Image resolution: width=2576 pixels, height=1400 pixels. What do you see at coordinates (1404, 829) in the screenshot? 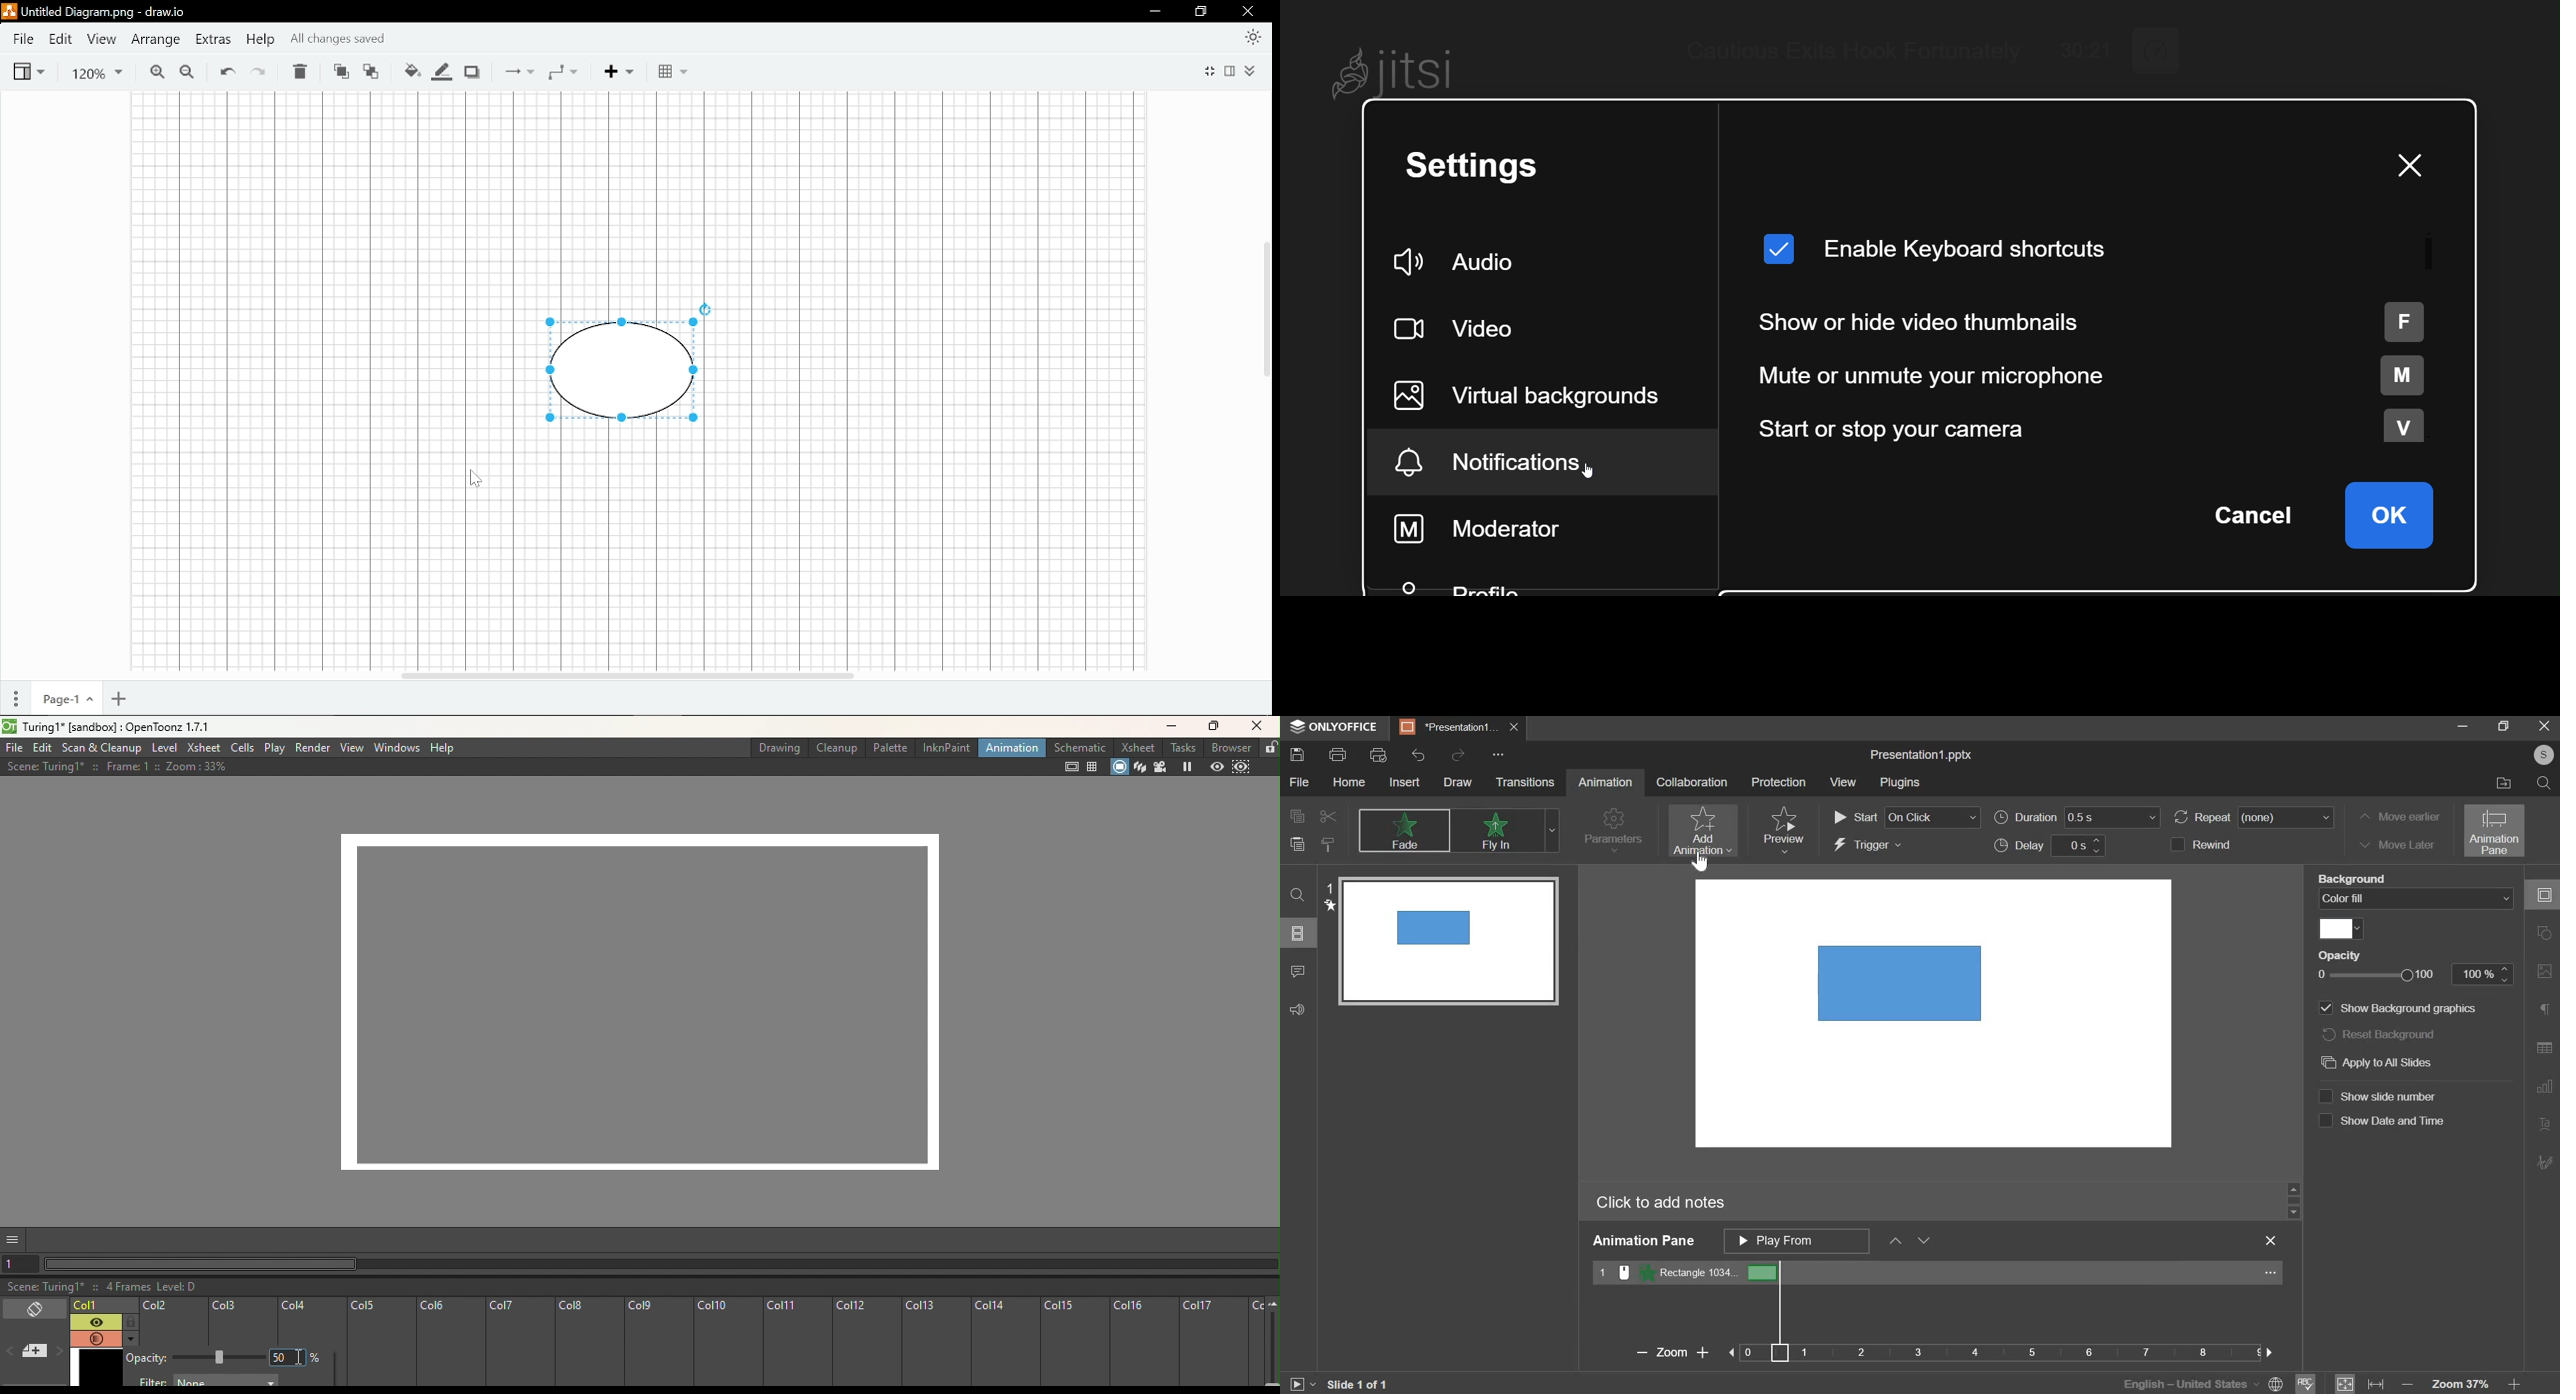
I see `none` at bounding box center [1404, 829].